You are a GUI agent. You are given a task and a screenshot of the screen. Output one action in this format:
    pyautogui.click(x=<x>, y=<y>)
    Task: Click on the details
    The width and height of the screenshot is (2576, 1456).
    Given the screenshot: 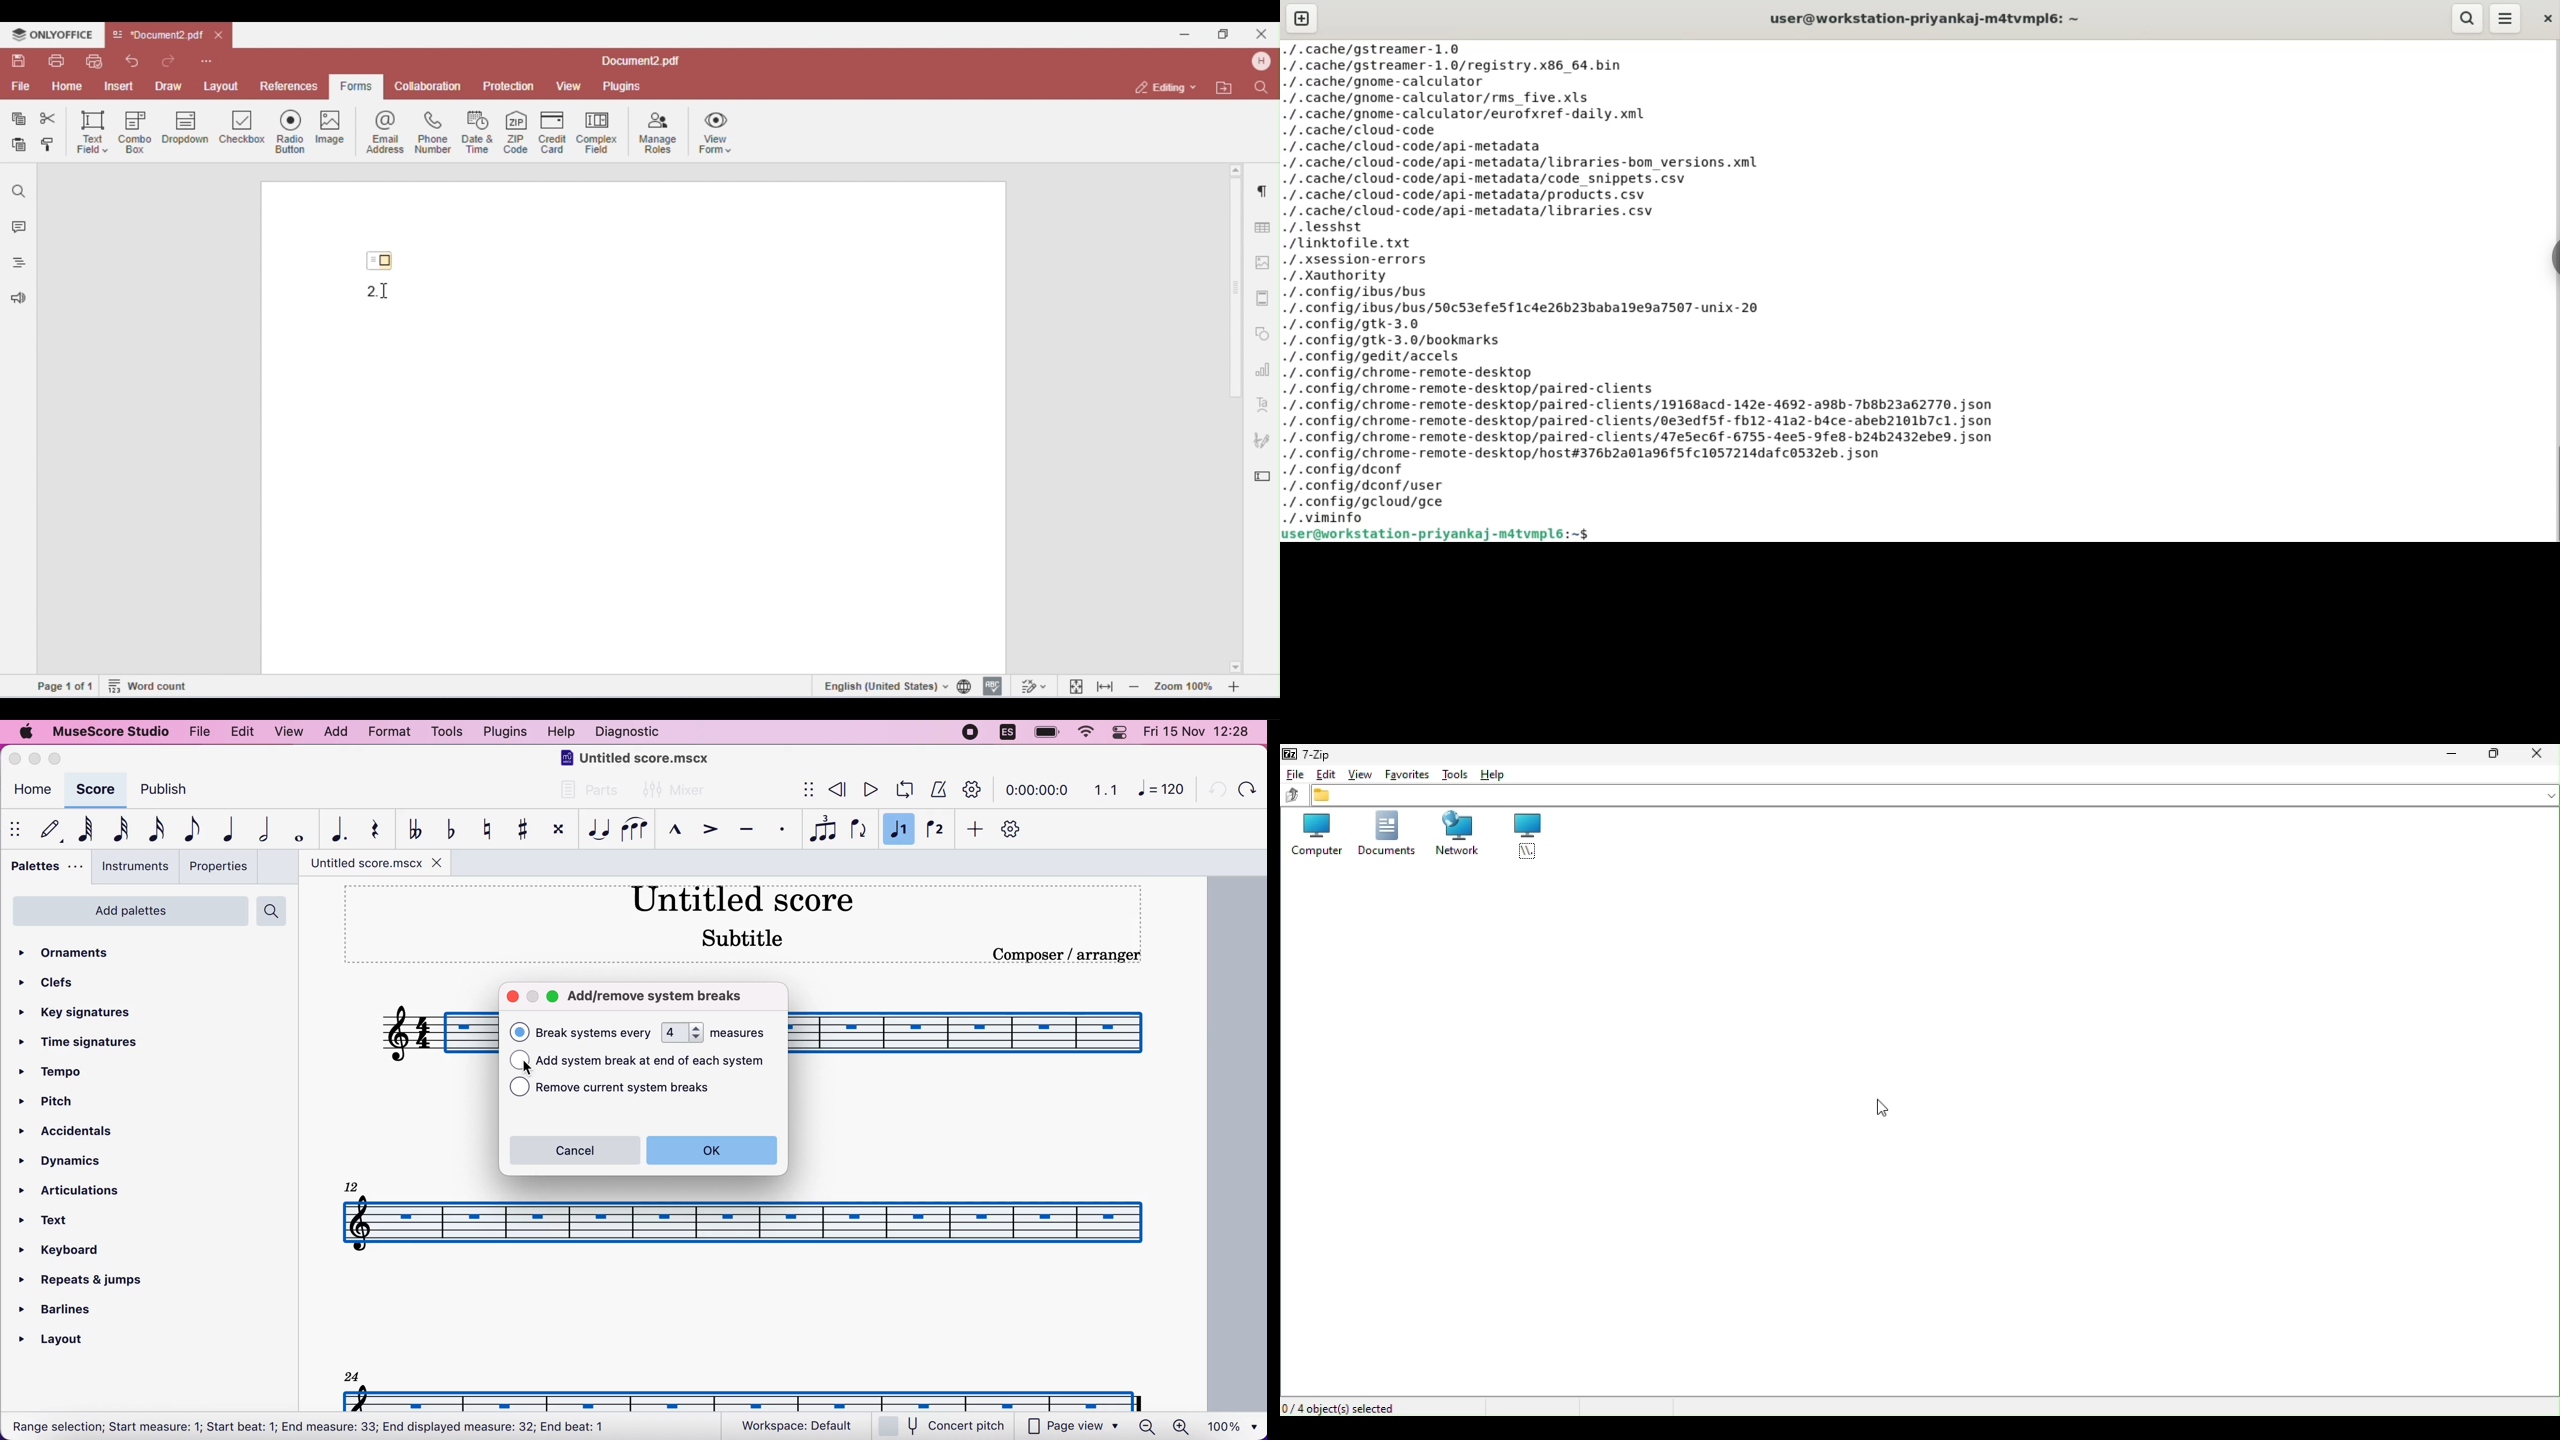 What is the action you would take?
    pyautogui.click(x=1067, y=955)
    